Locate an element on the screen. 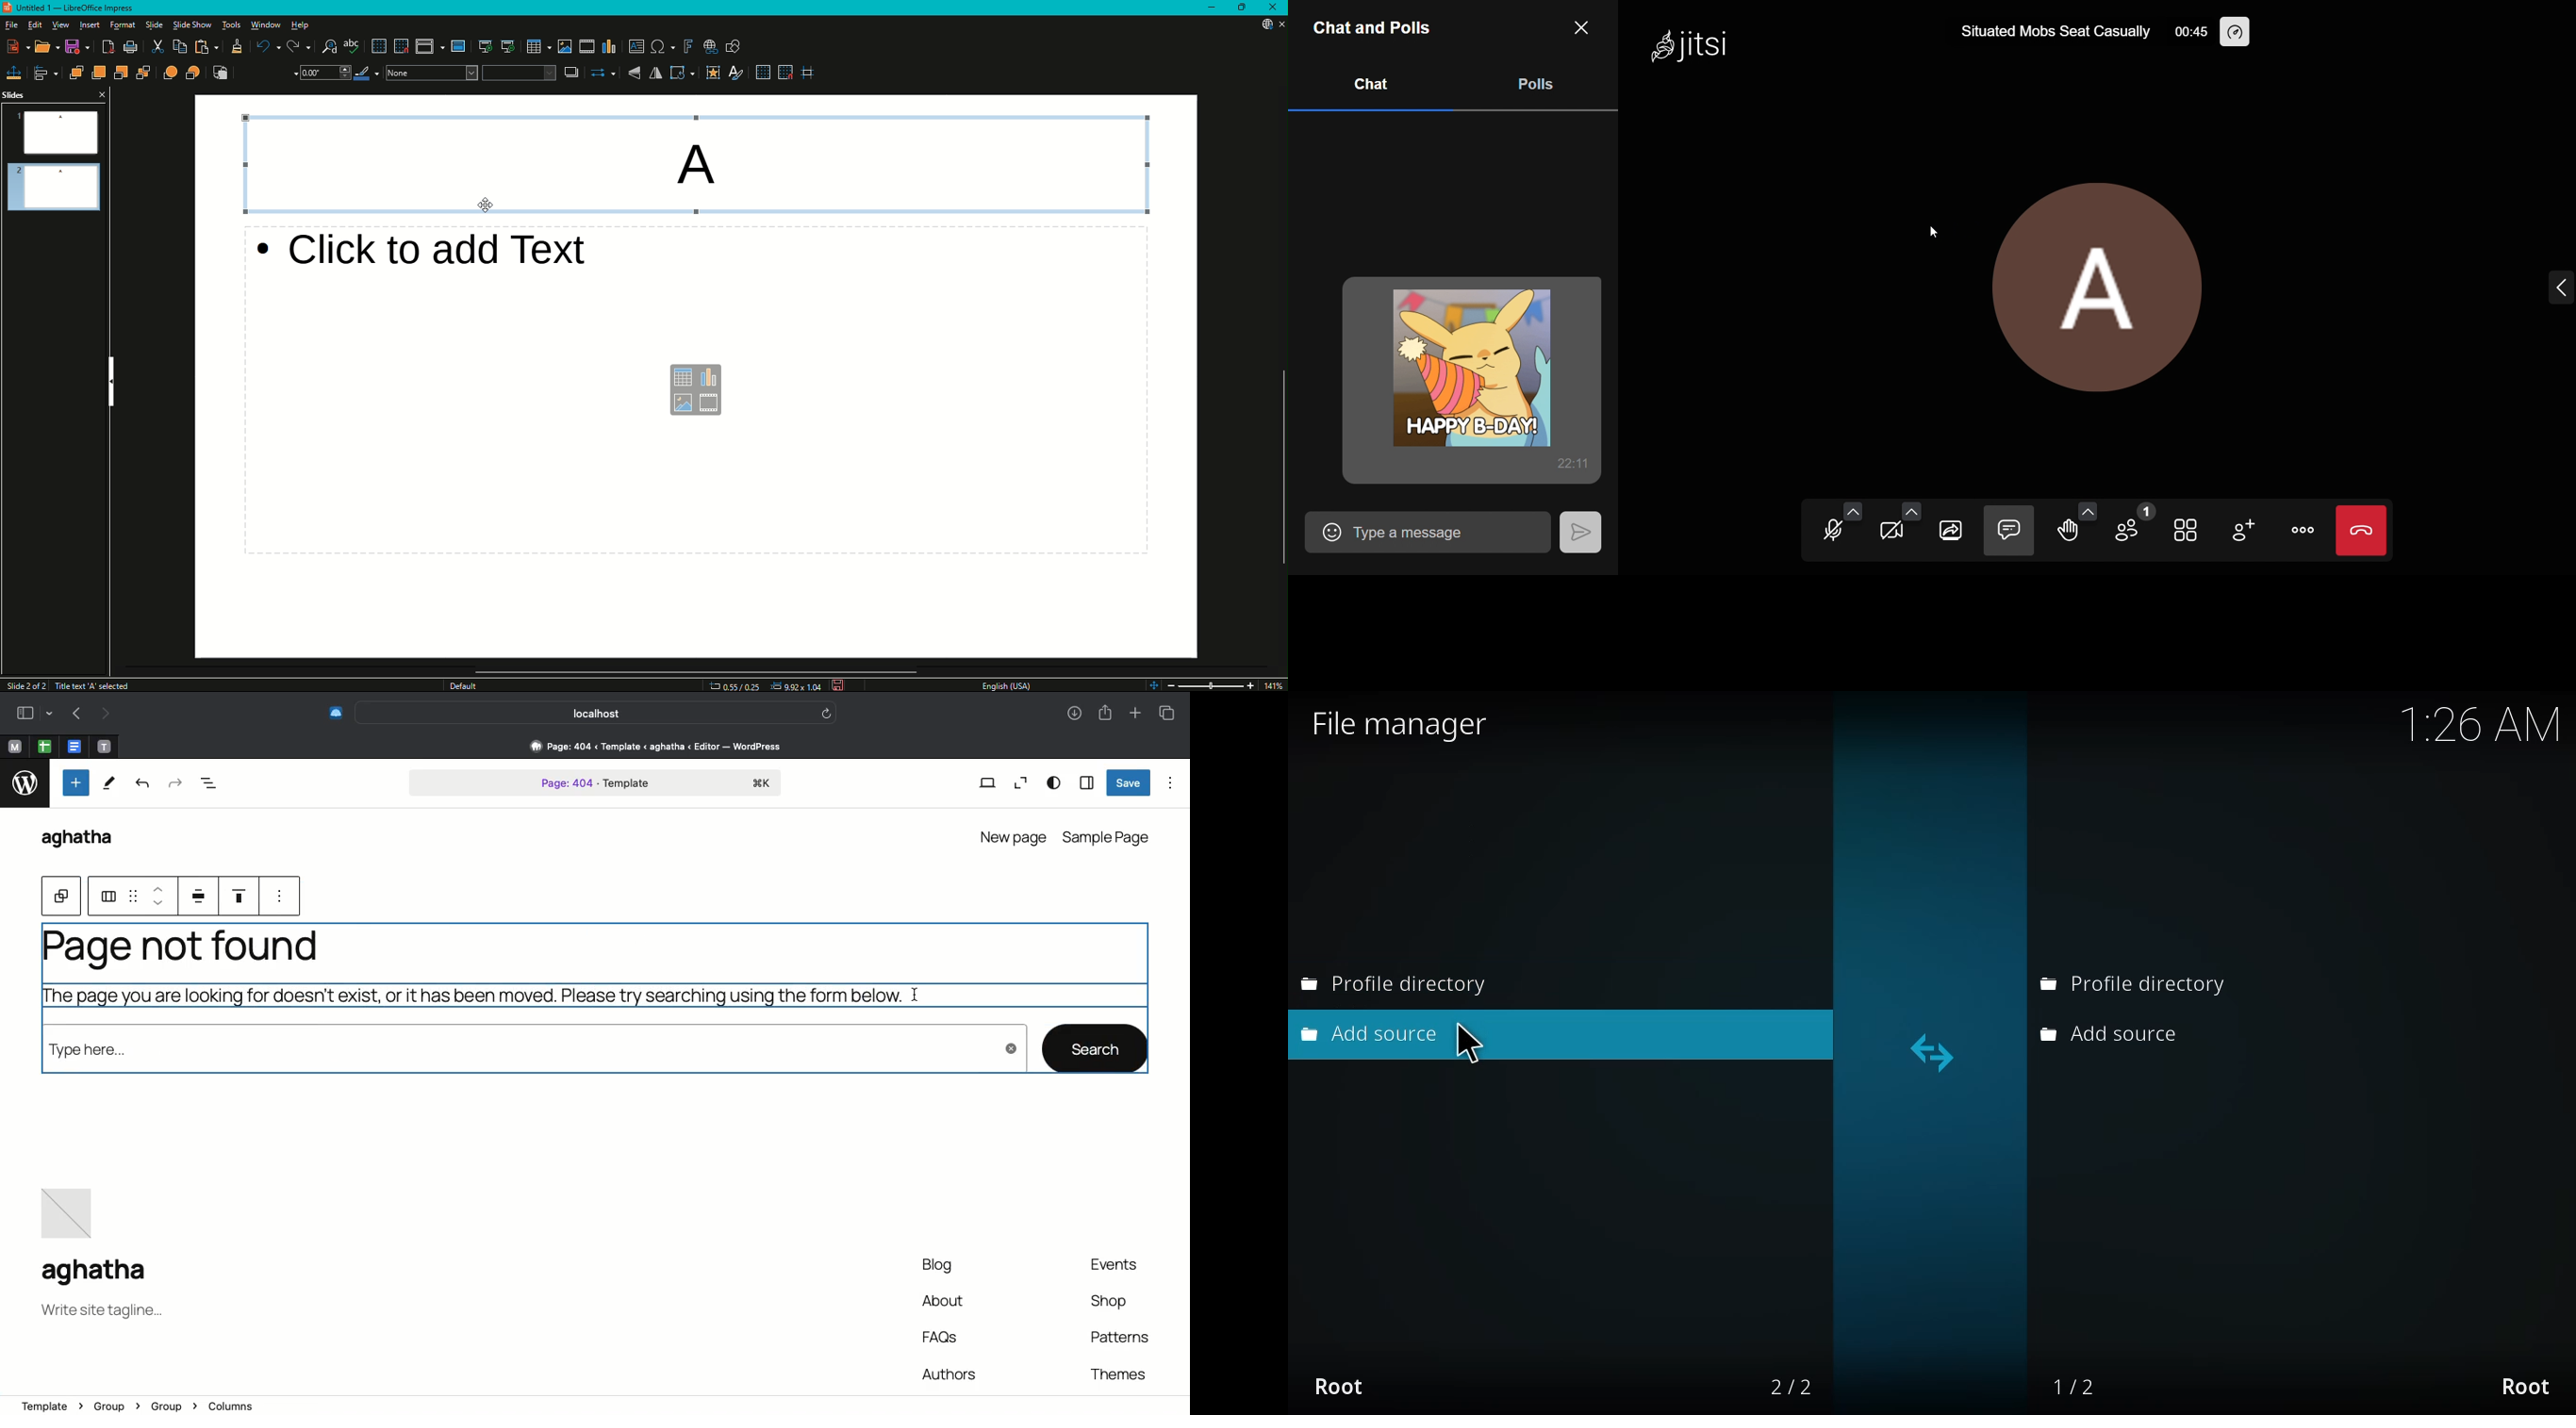 The width and height of the screenshot is (2576, 1428). Sidebar is located at coordinates (31, 712).